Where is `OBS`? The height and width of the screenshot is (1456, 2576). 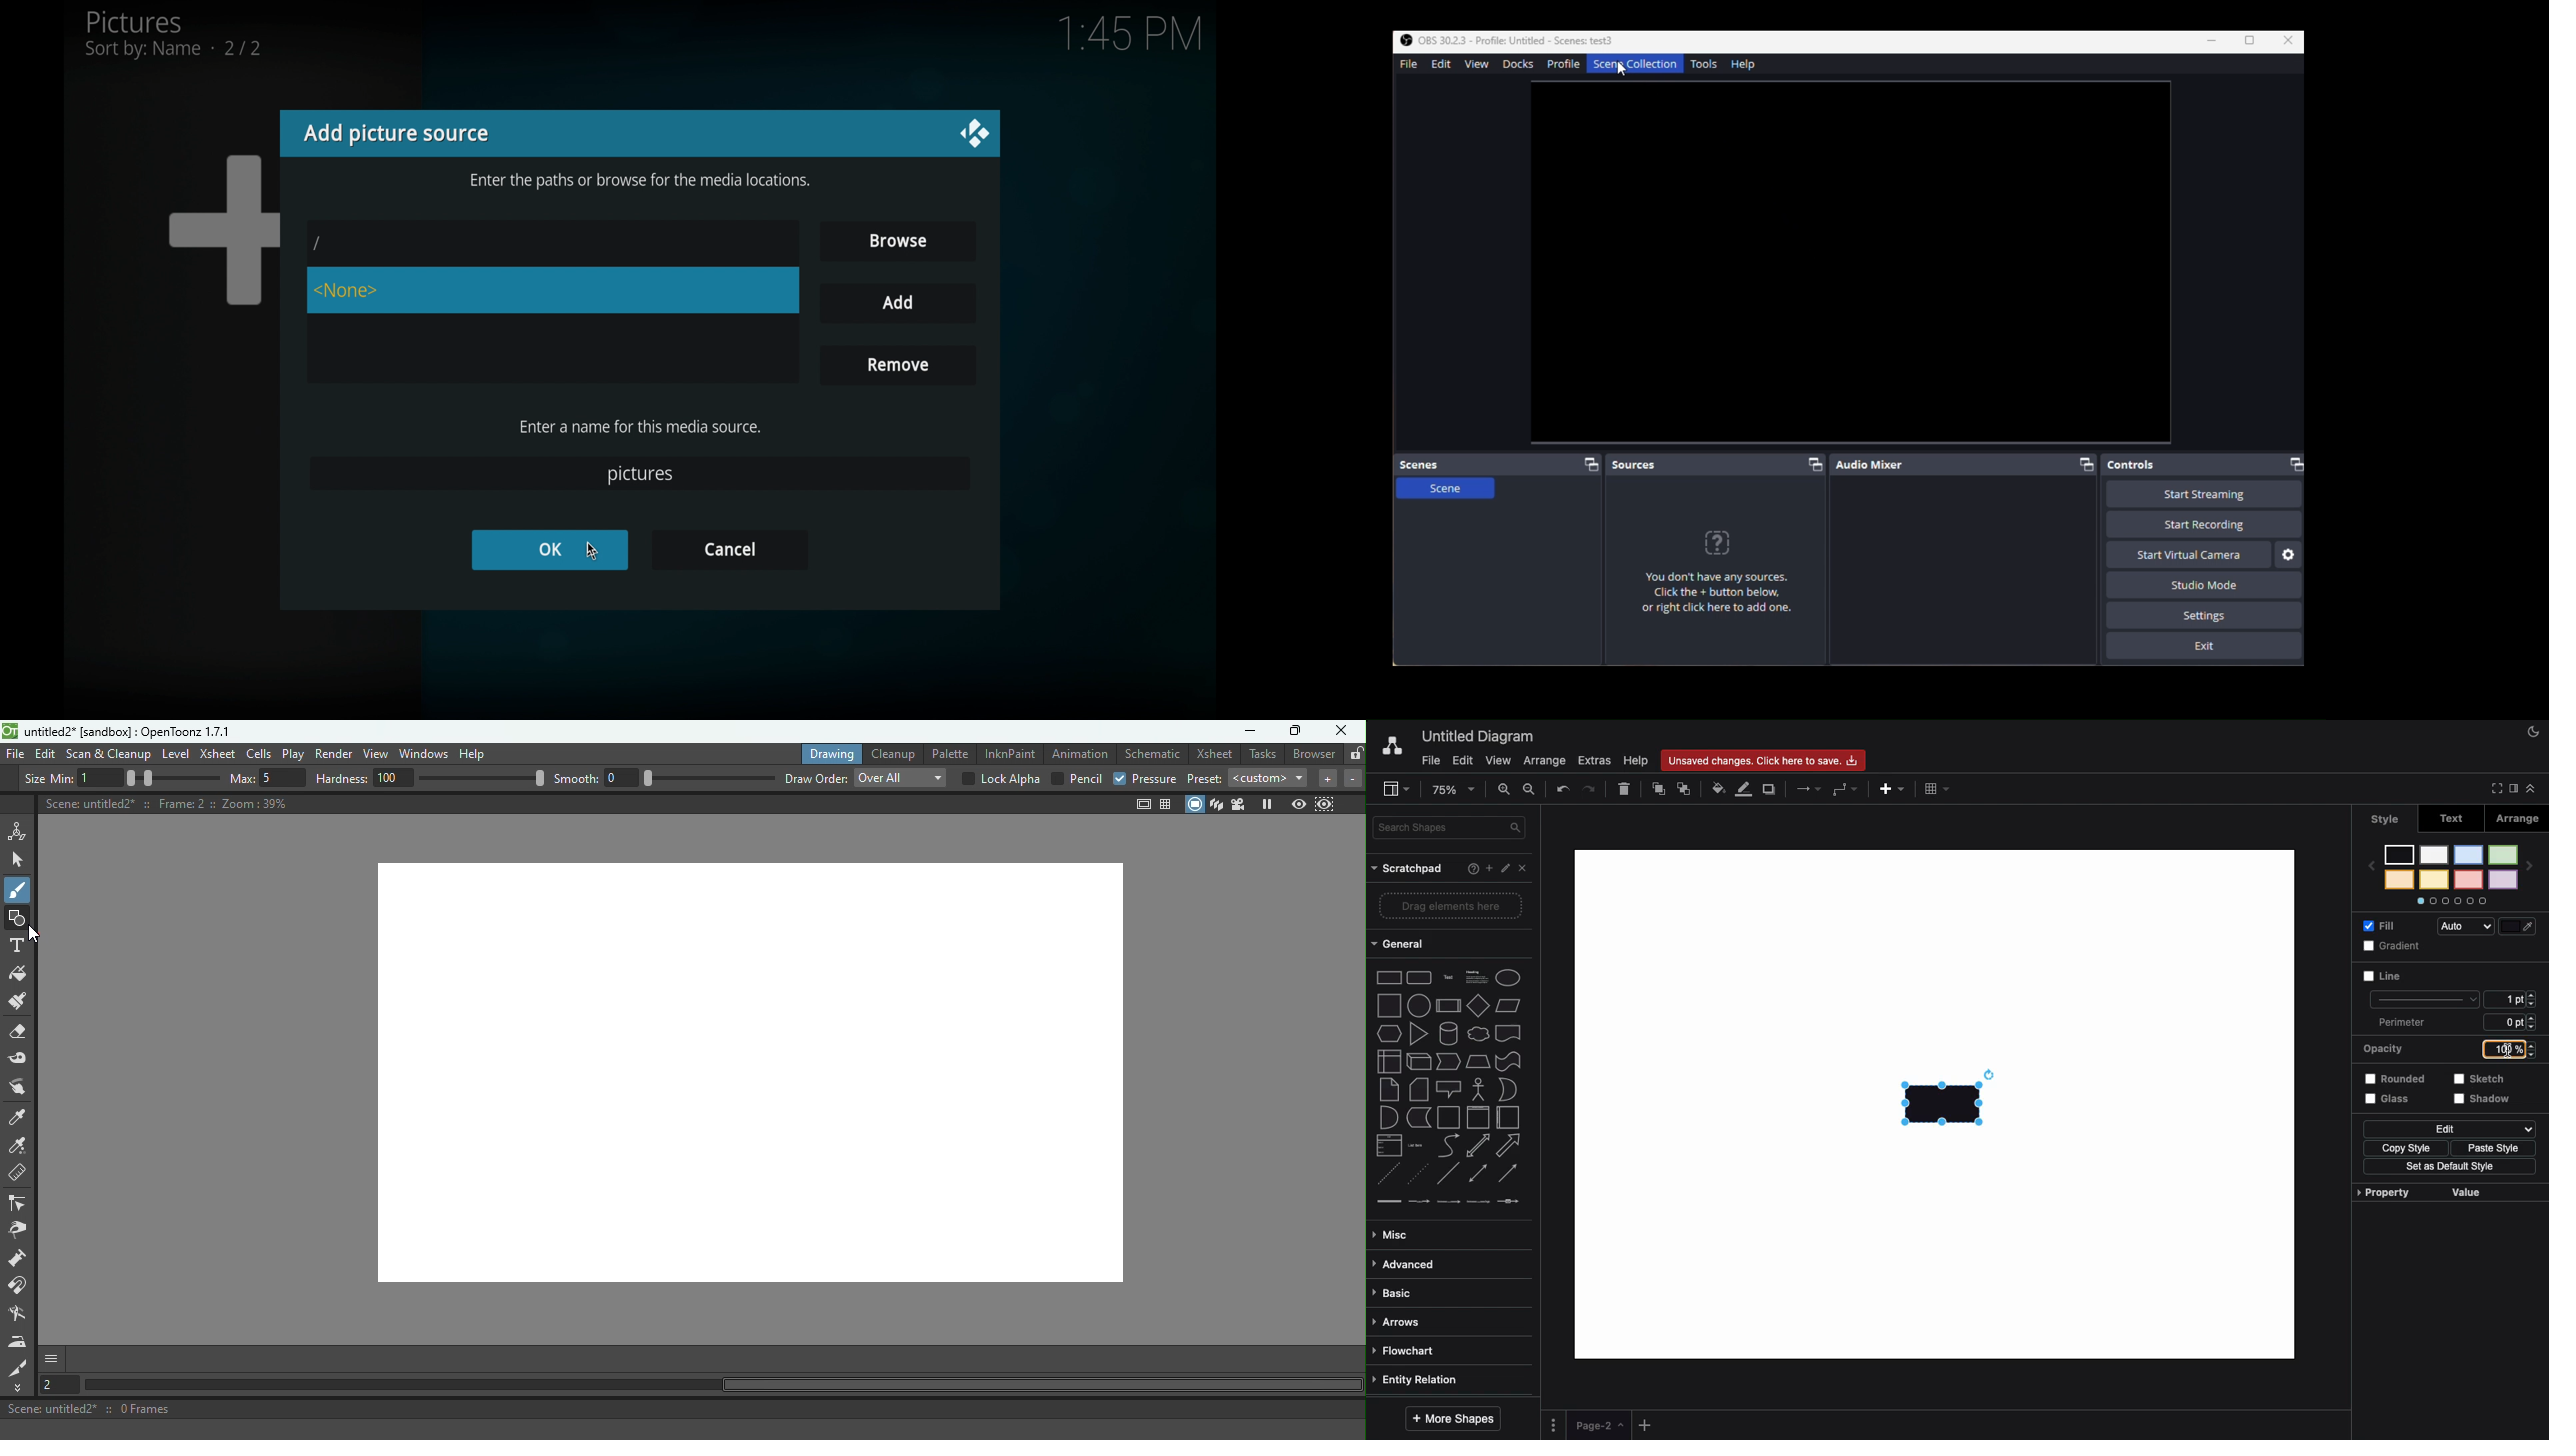
OBS is located at coordinates (1503, 40).